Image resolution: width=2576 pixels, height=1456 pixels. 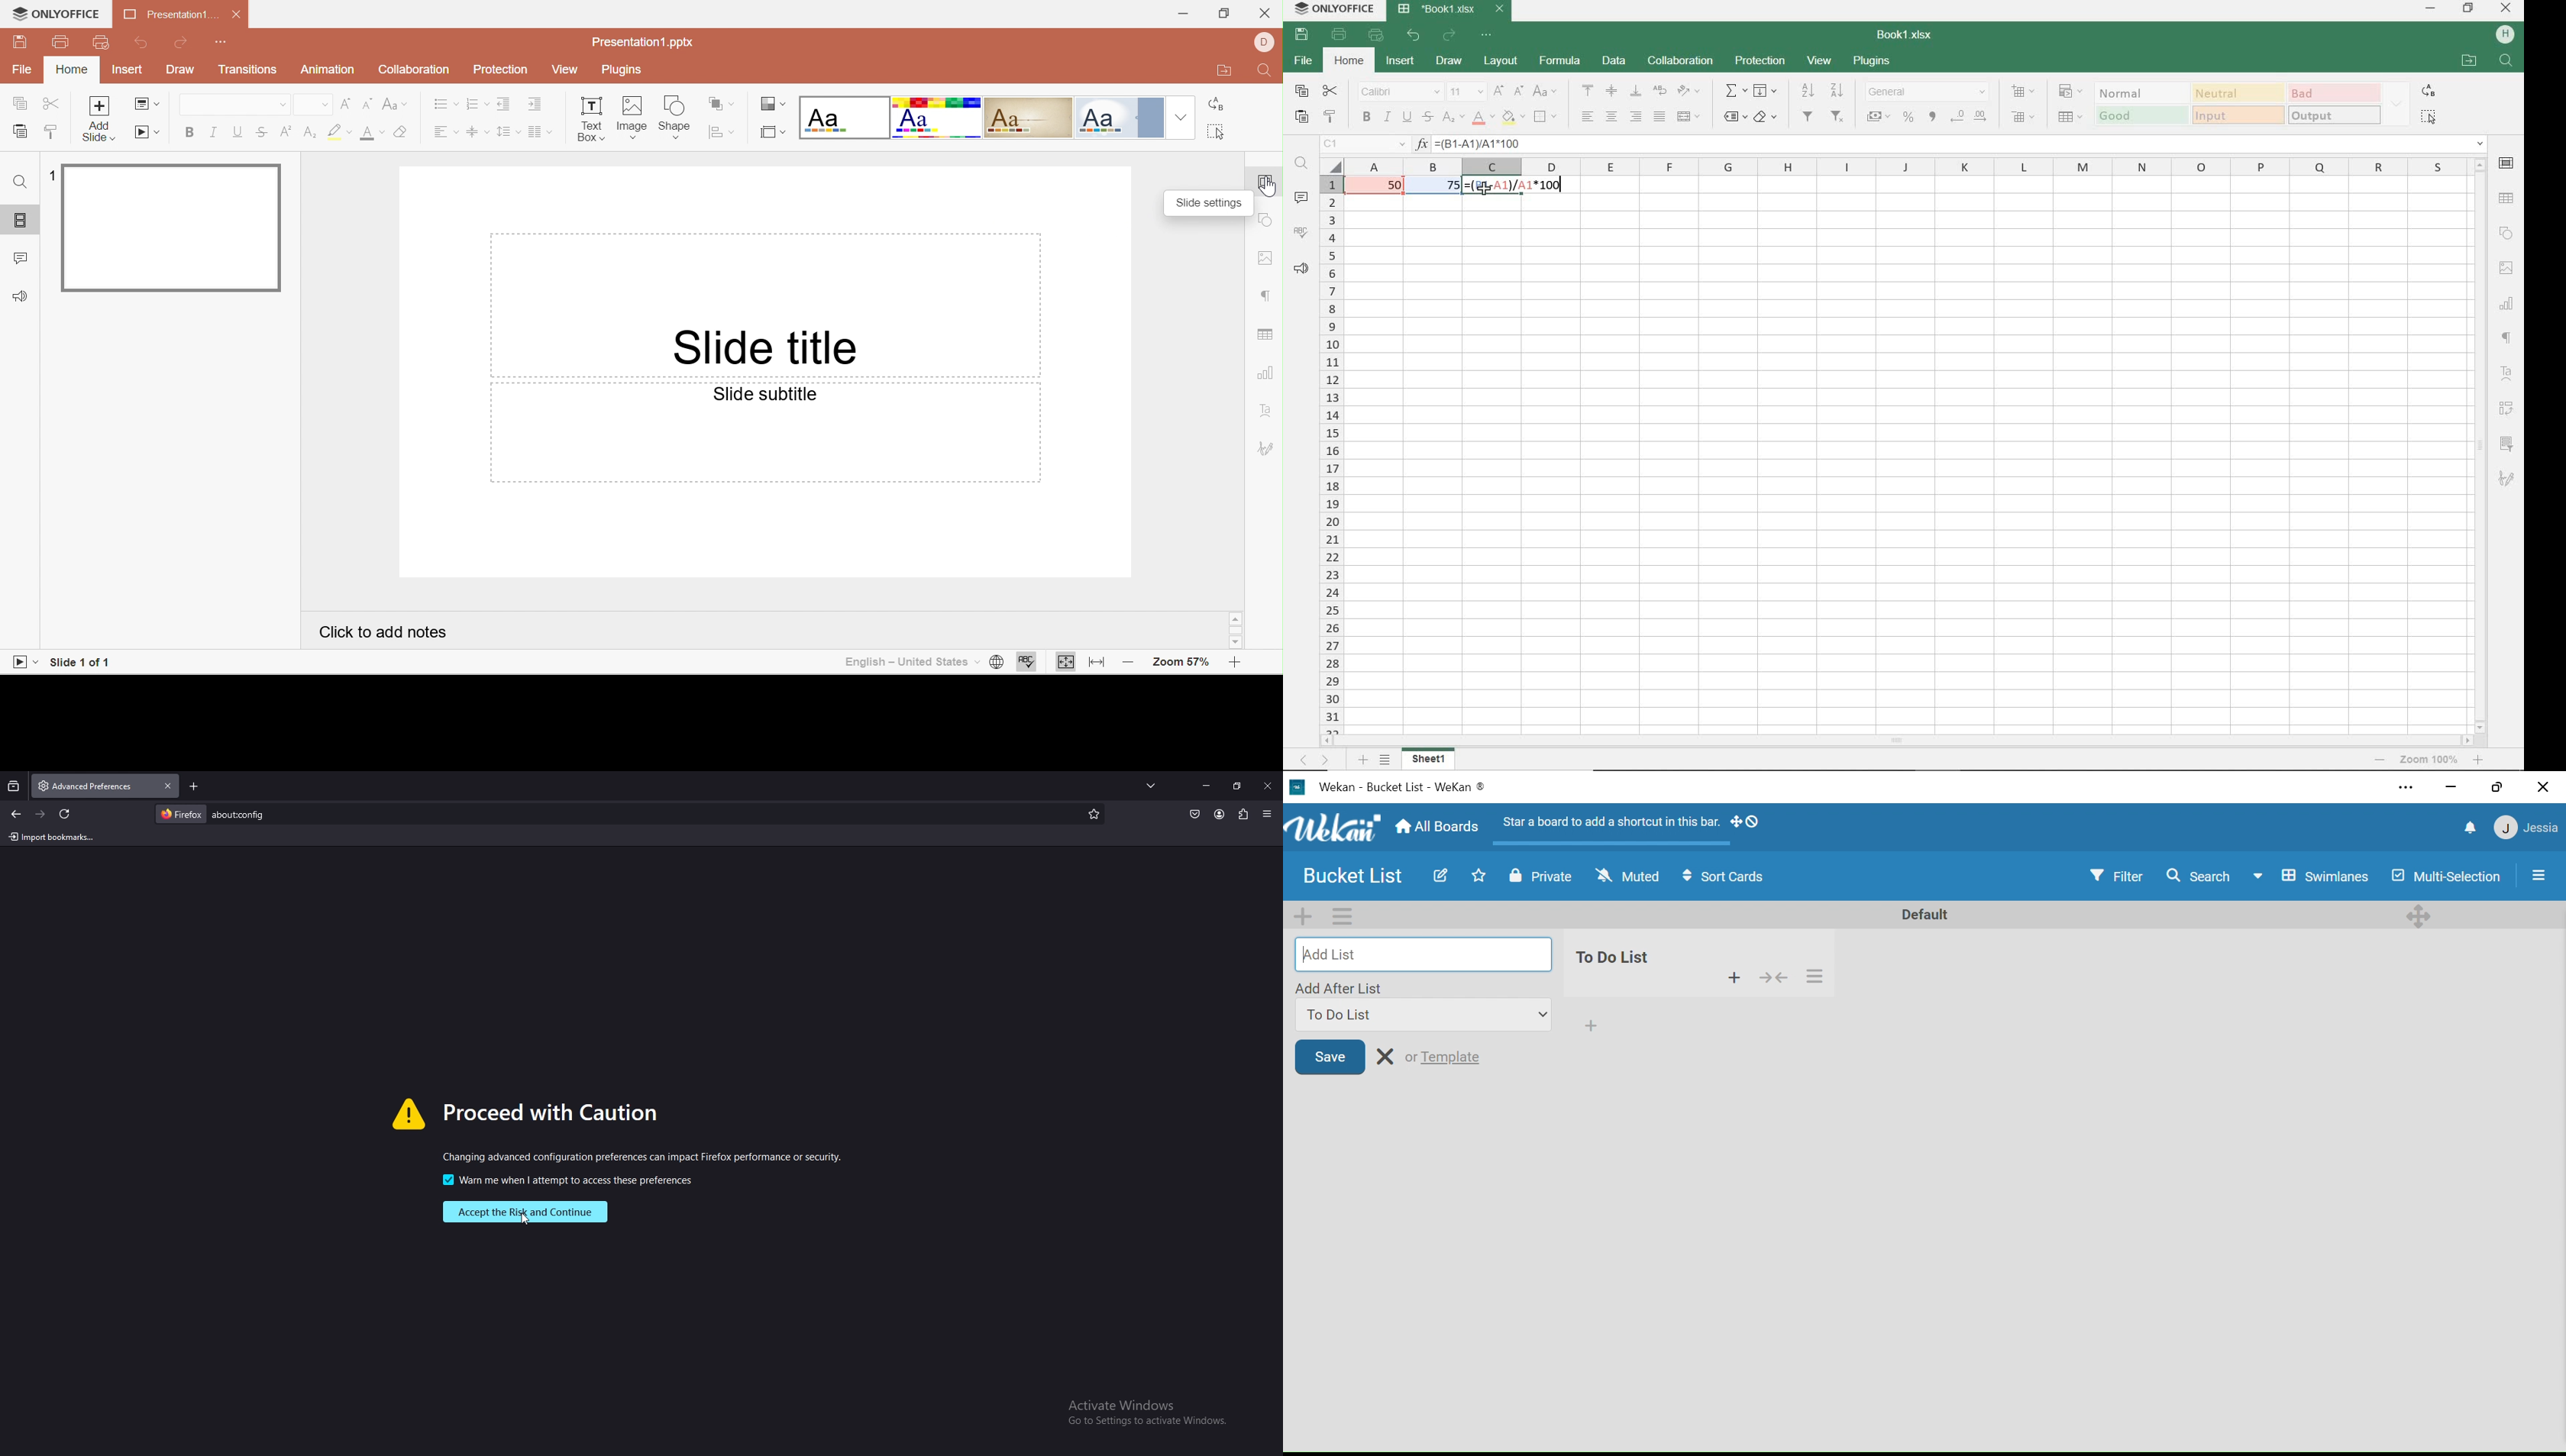 I want to click on replace, so click(x=2429, y=92).